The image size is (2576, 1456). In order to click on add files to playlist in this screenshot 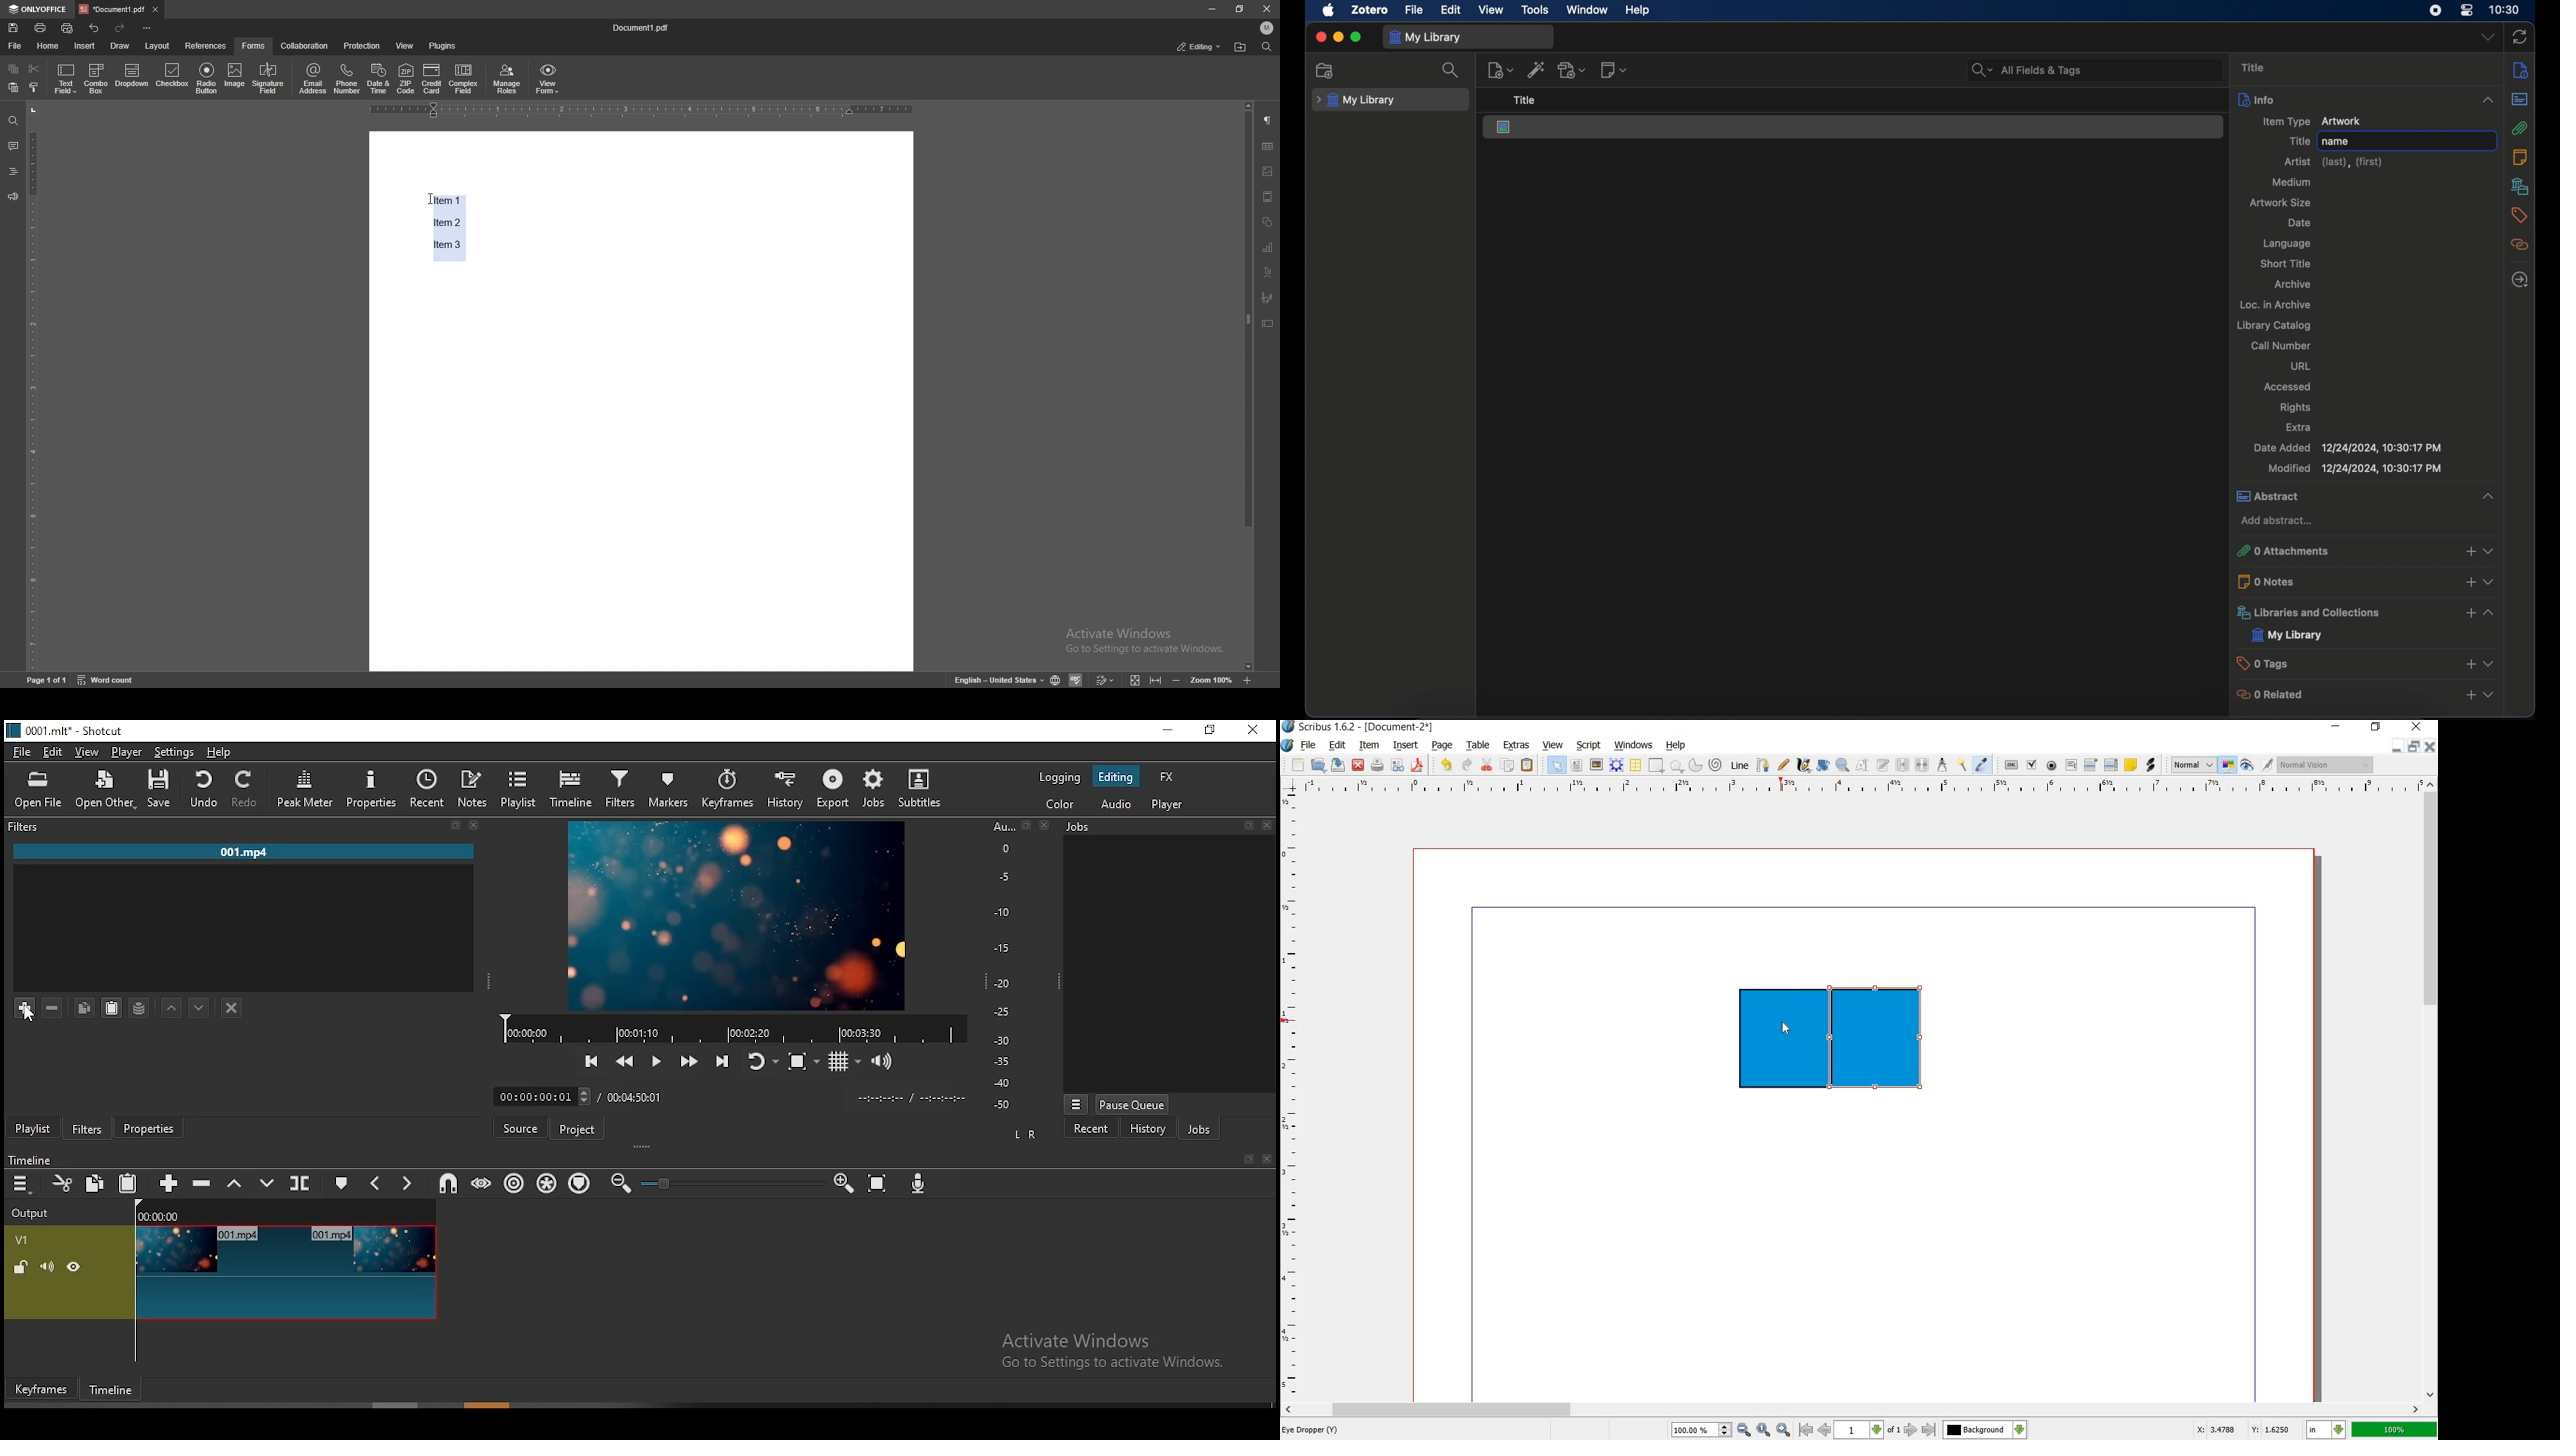, I will do `click(126, 1098)`.